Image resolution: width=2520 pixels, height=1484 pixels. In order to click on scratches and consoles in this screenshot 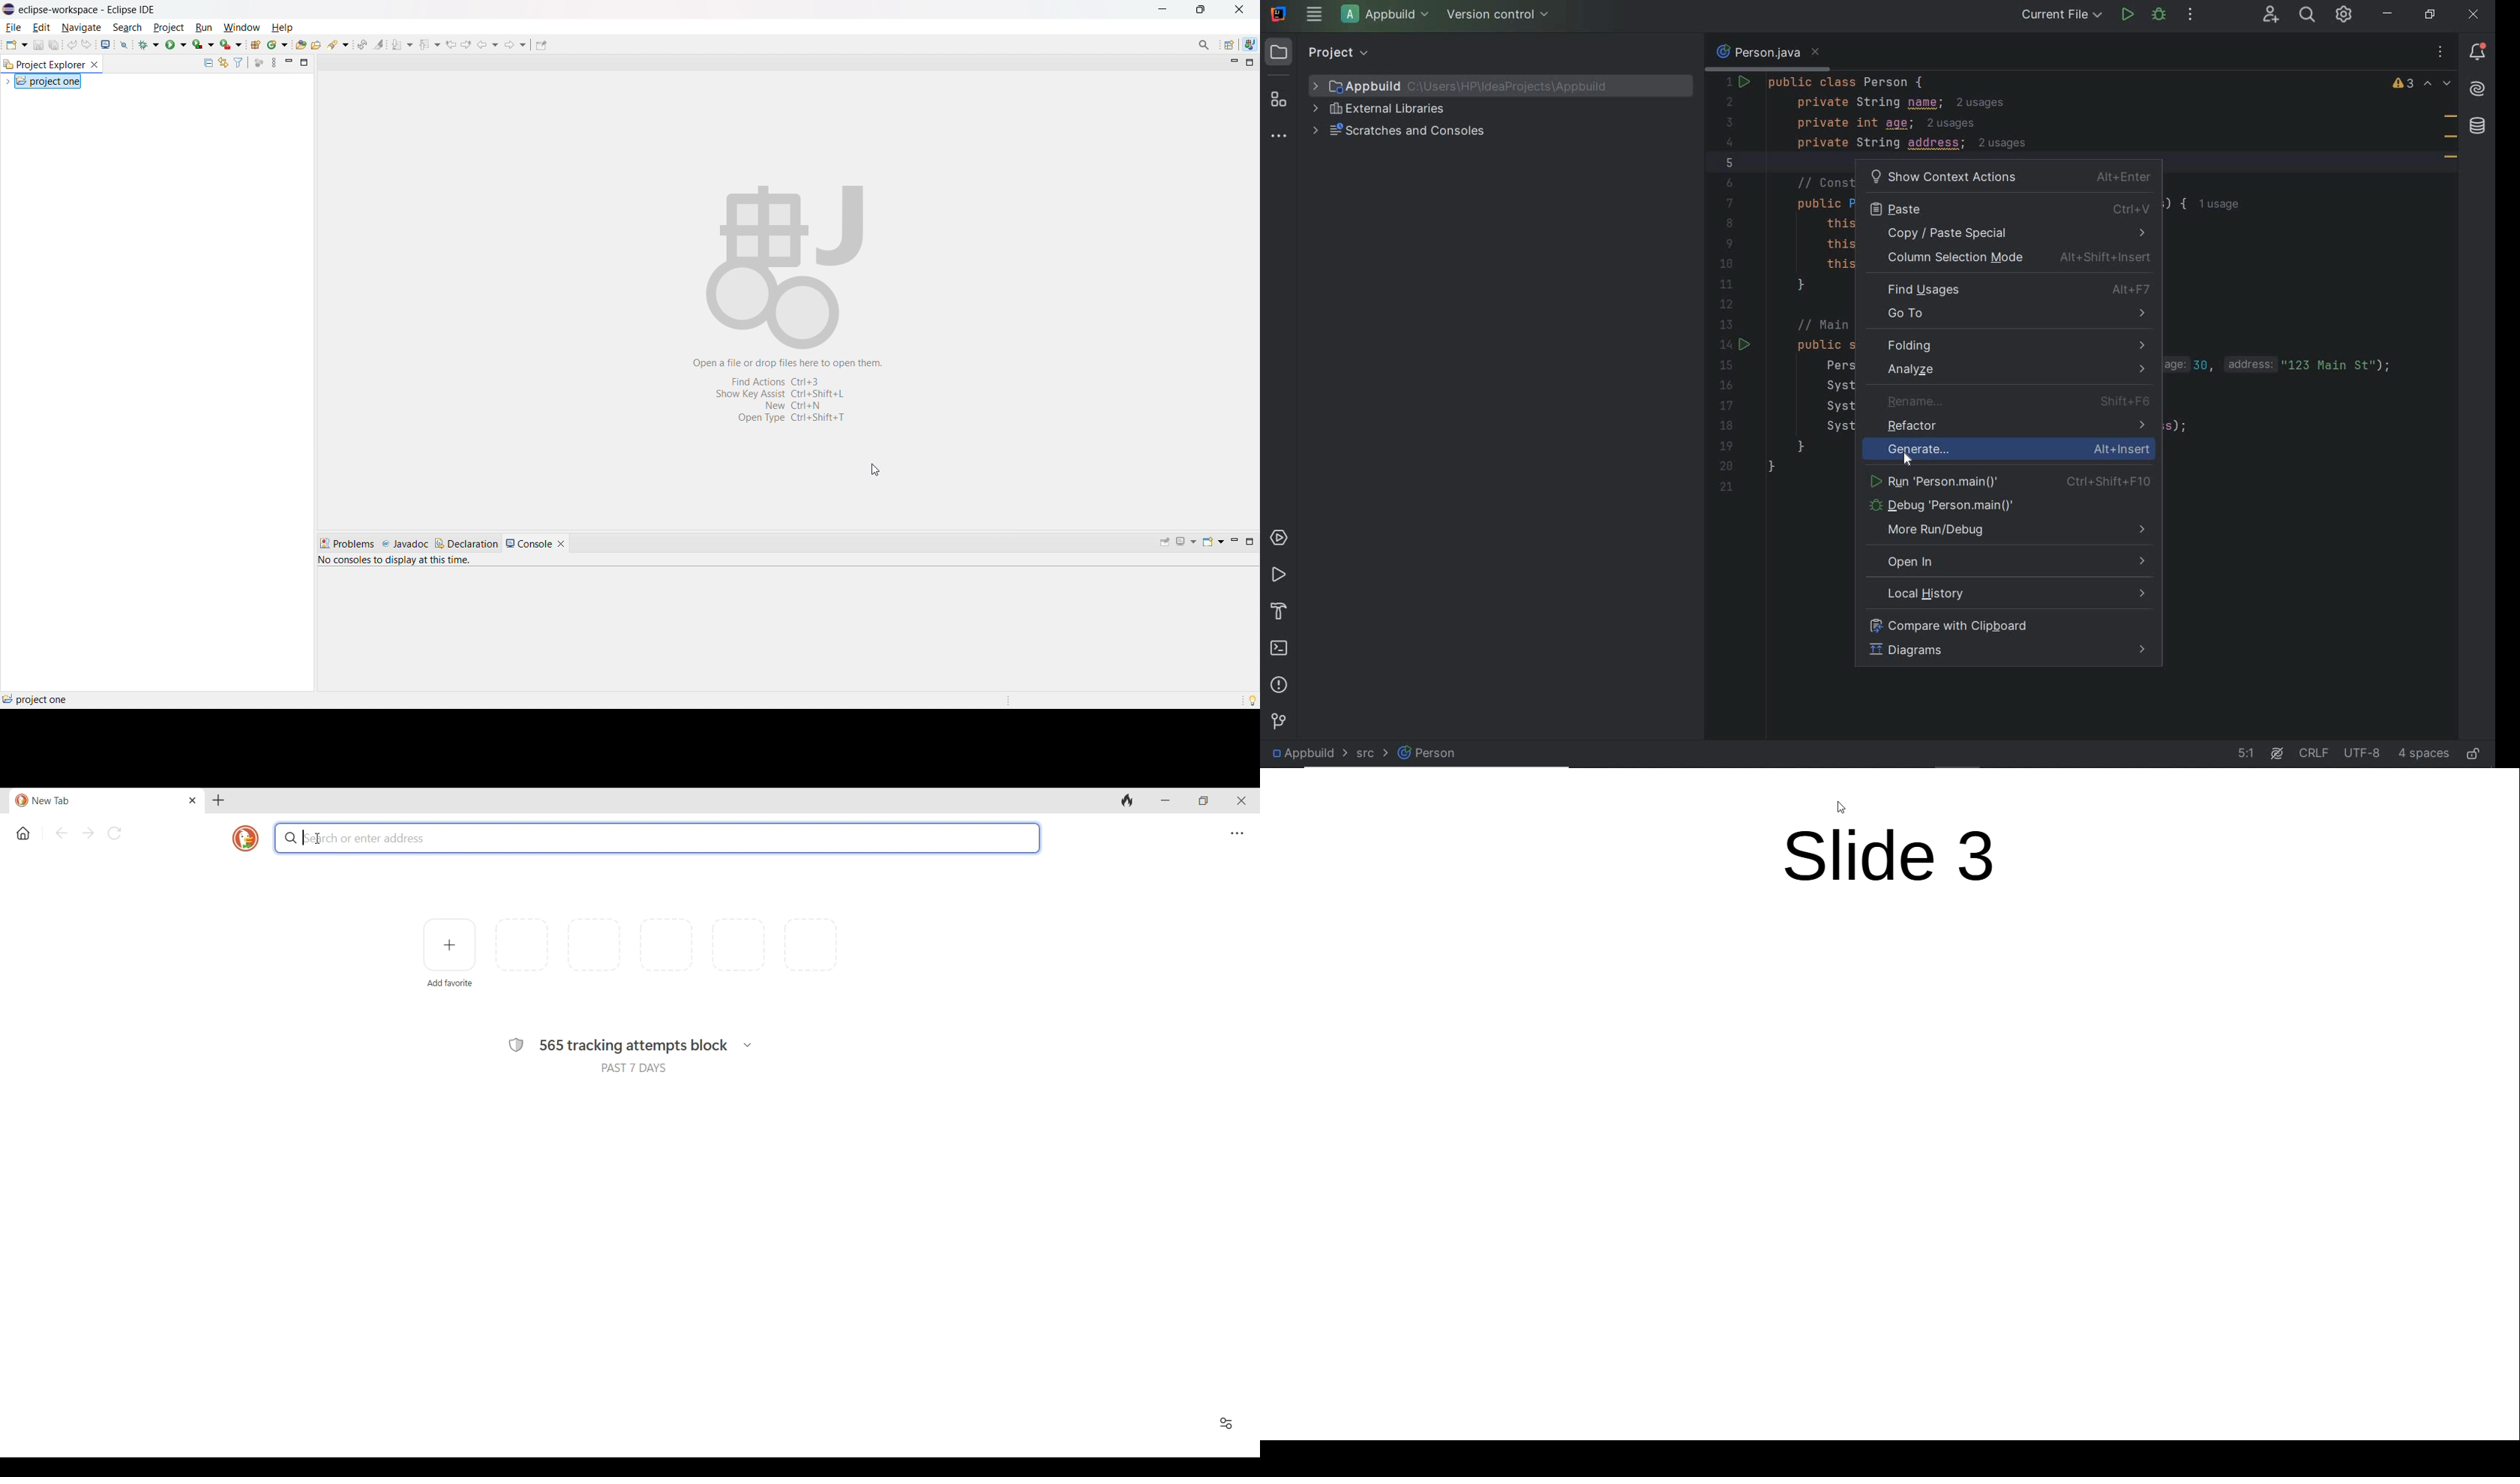, I will do `click(1402, 130)`.